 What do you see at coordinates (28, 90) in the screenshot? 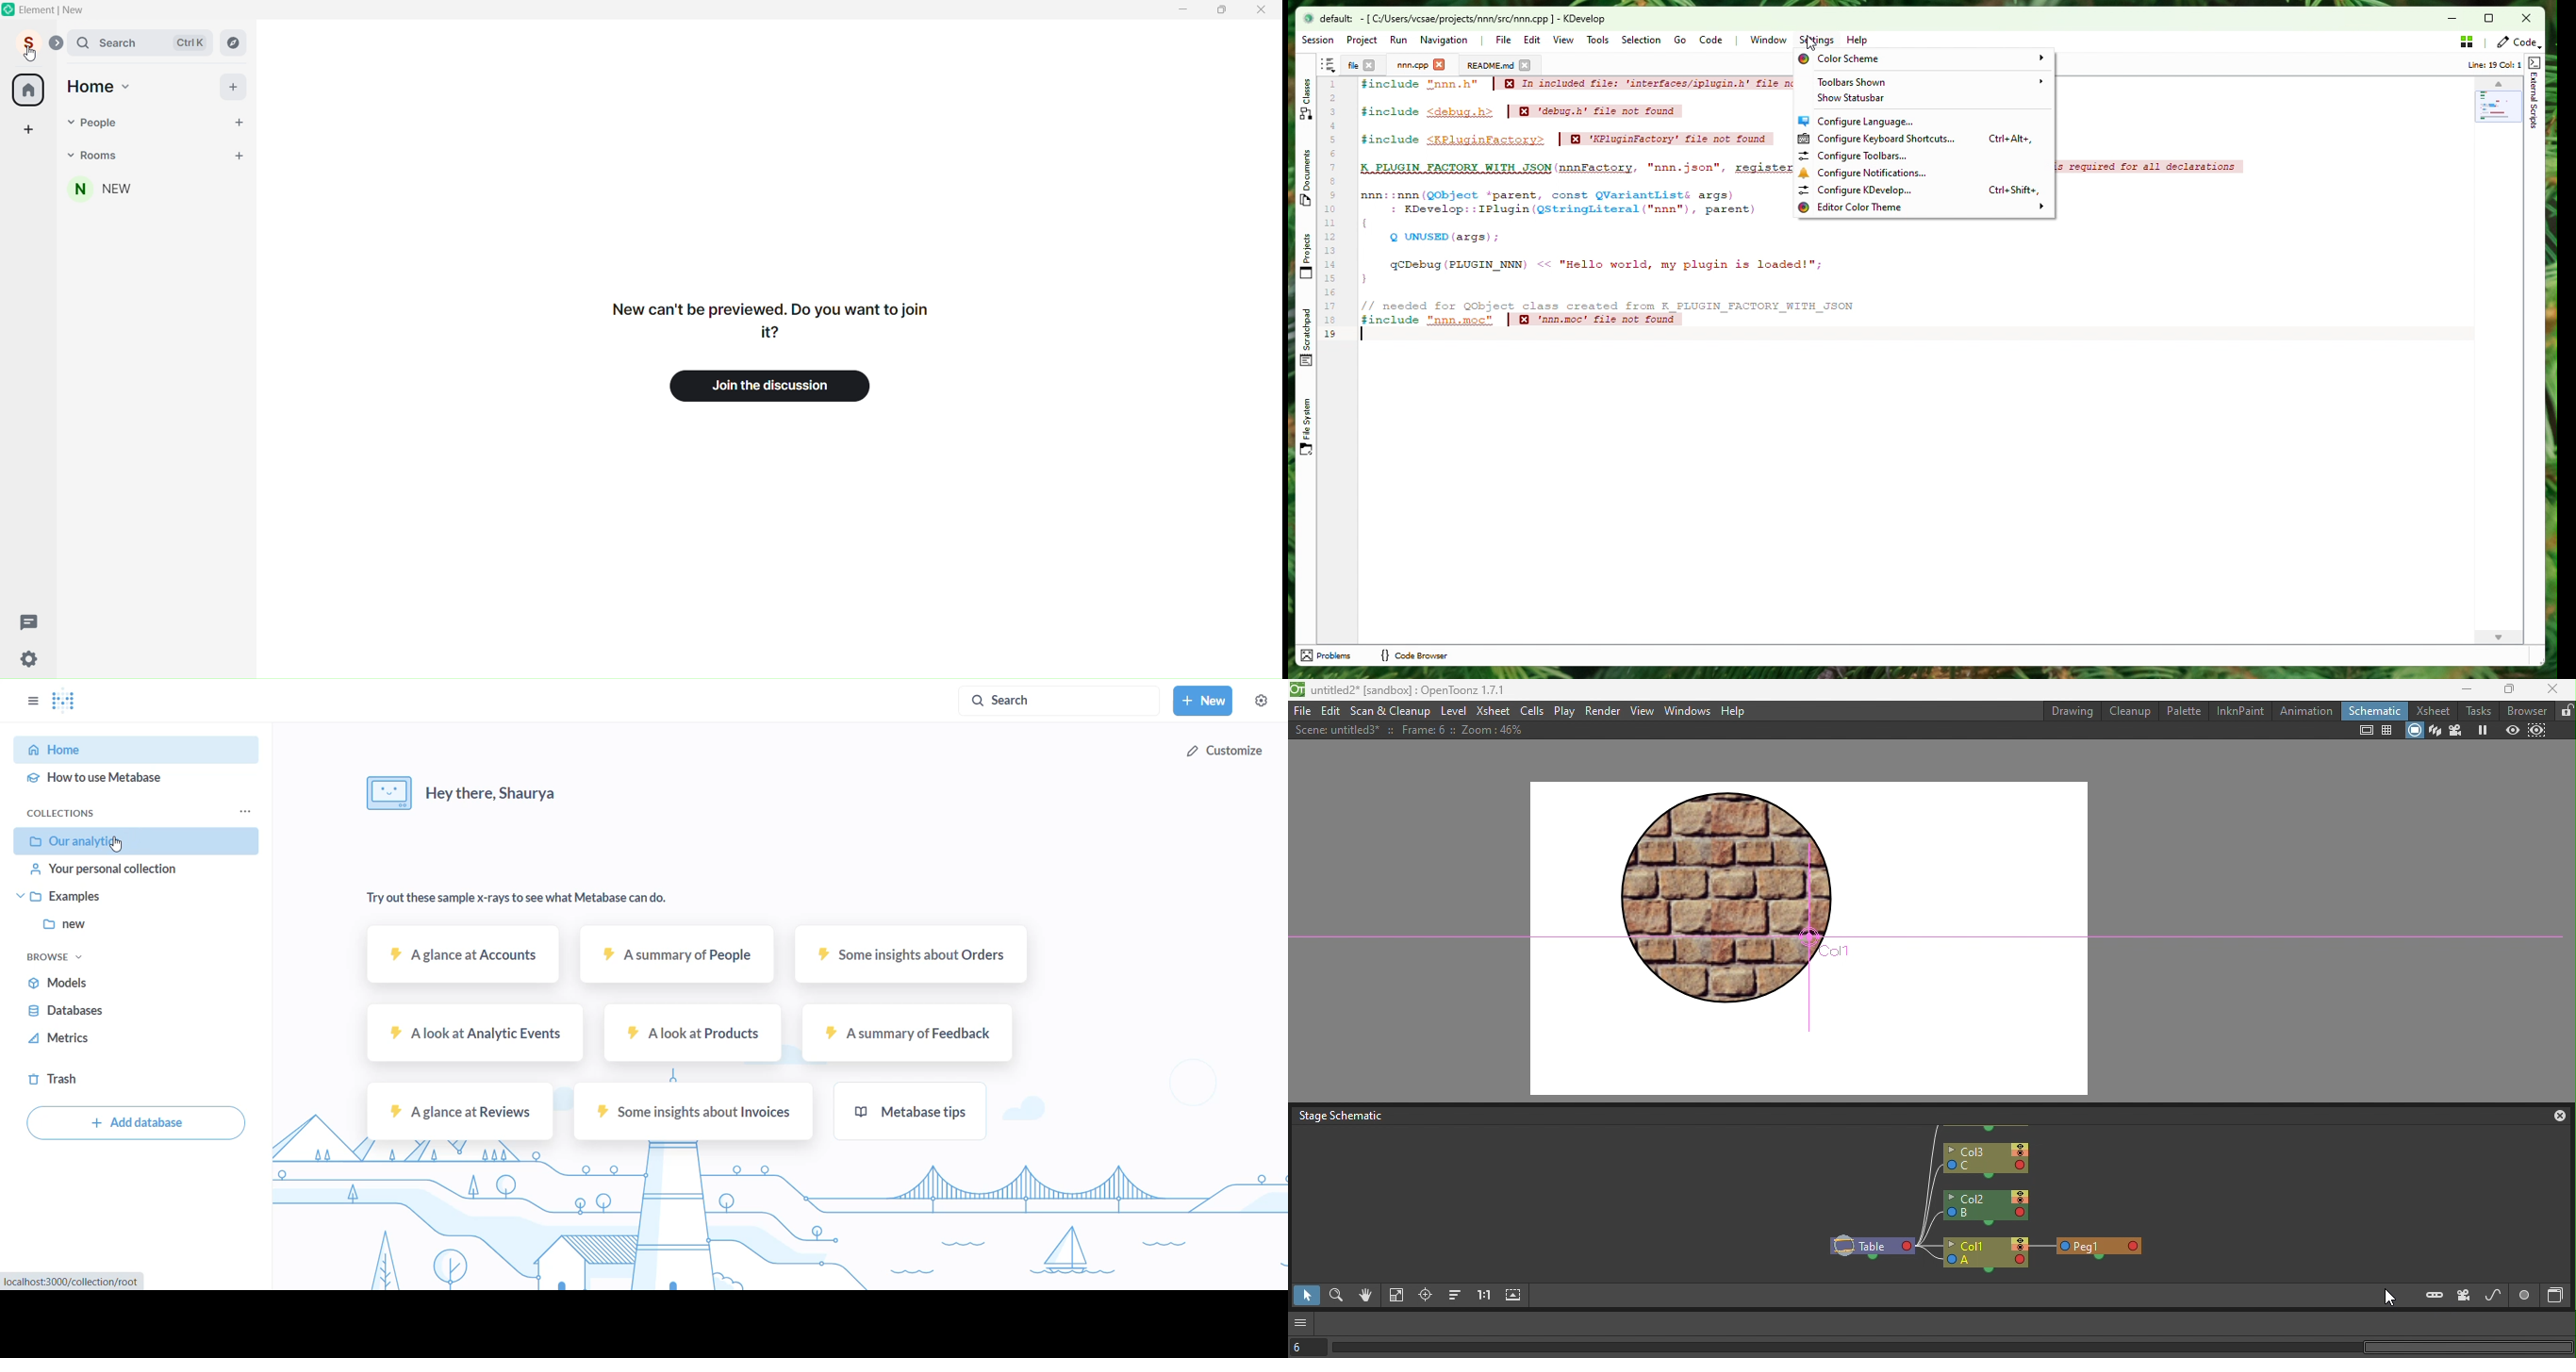
I see `Home` at bounding box center [28, 90].